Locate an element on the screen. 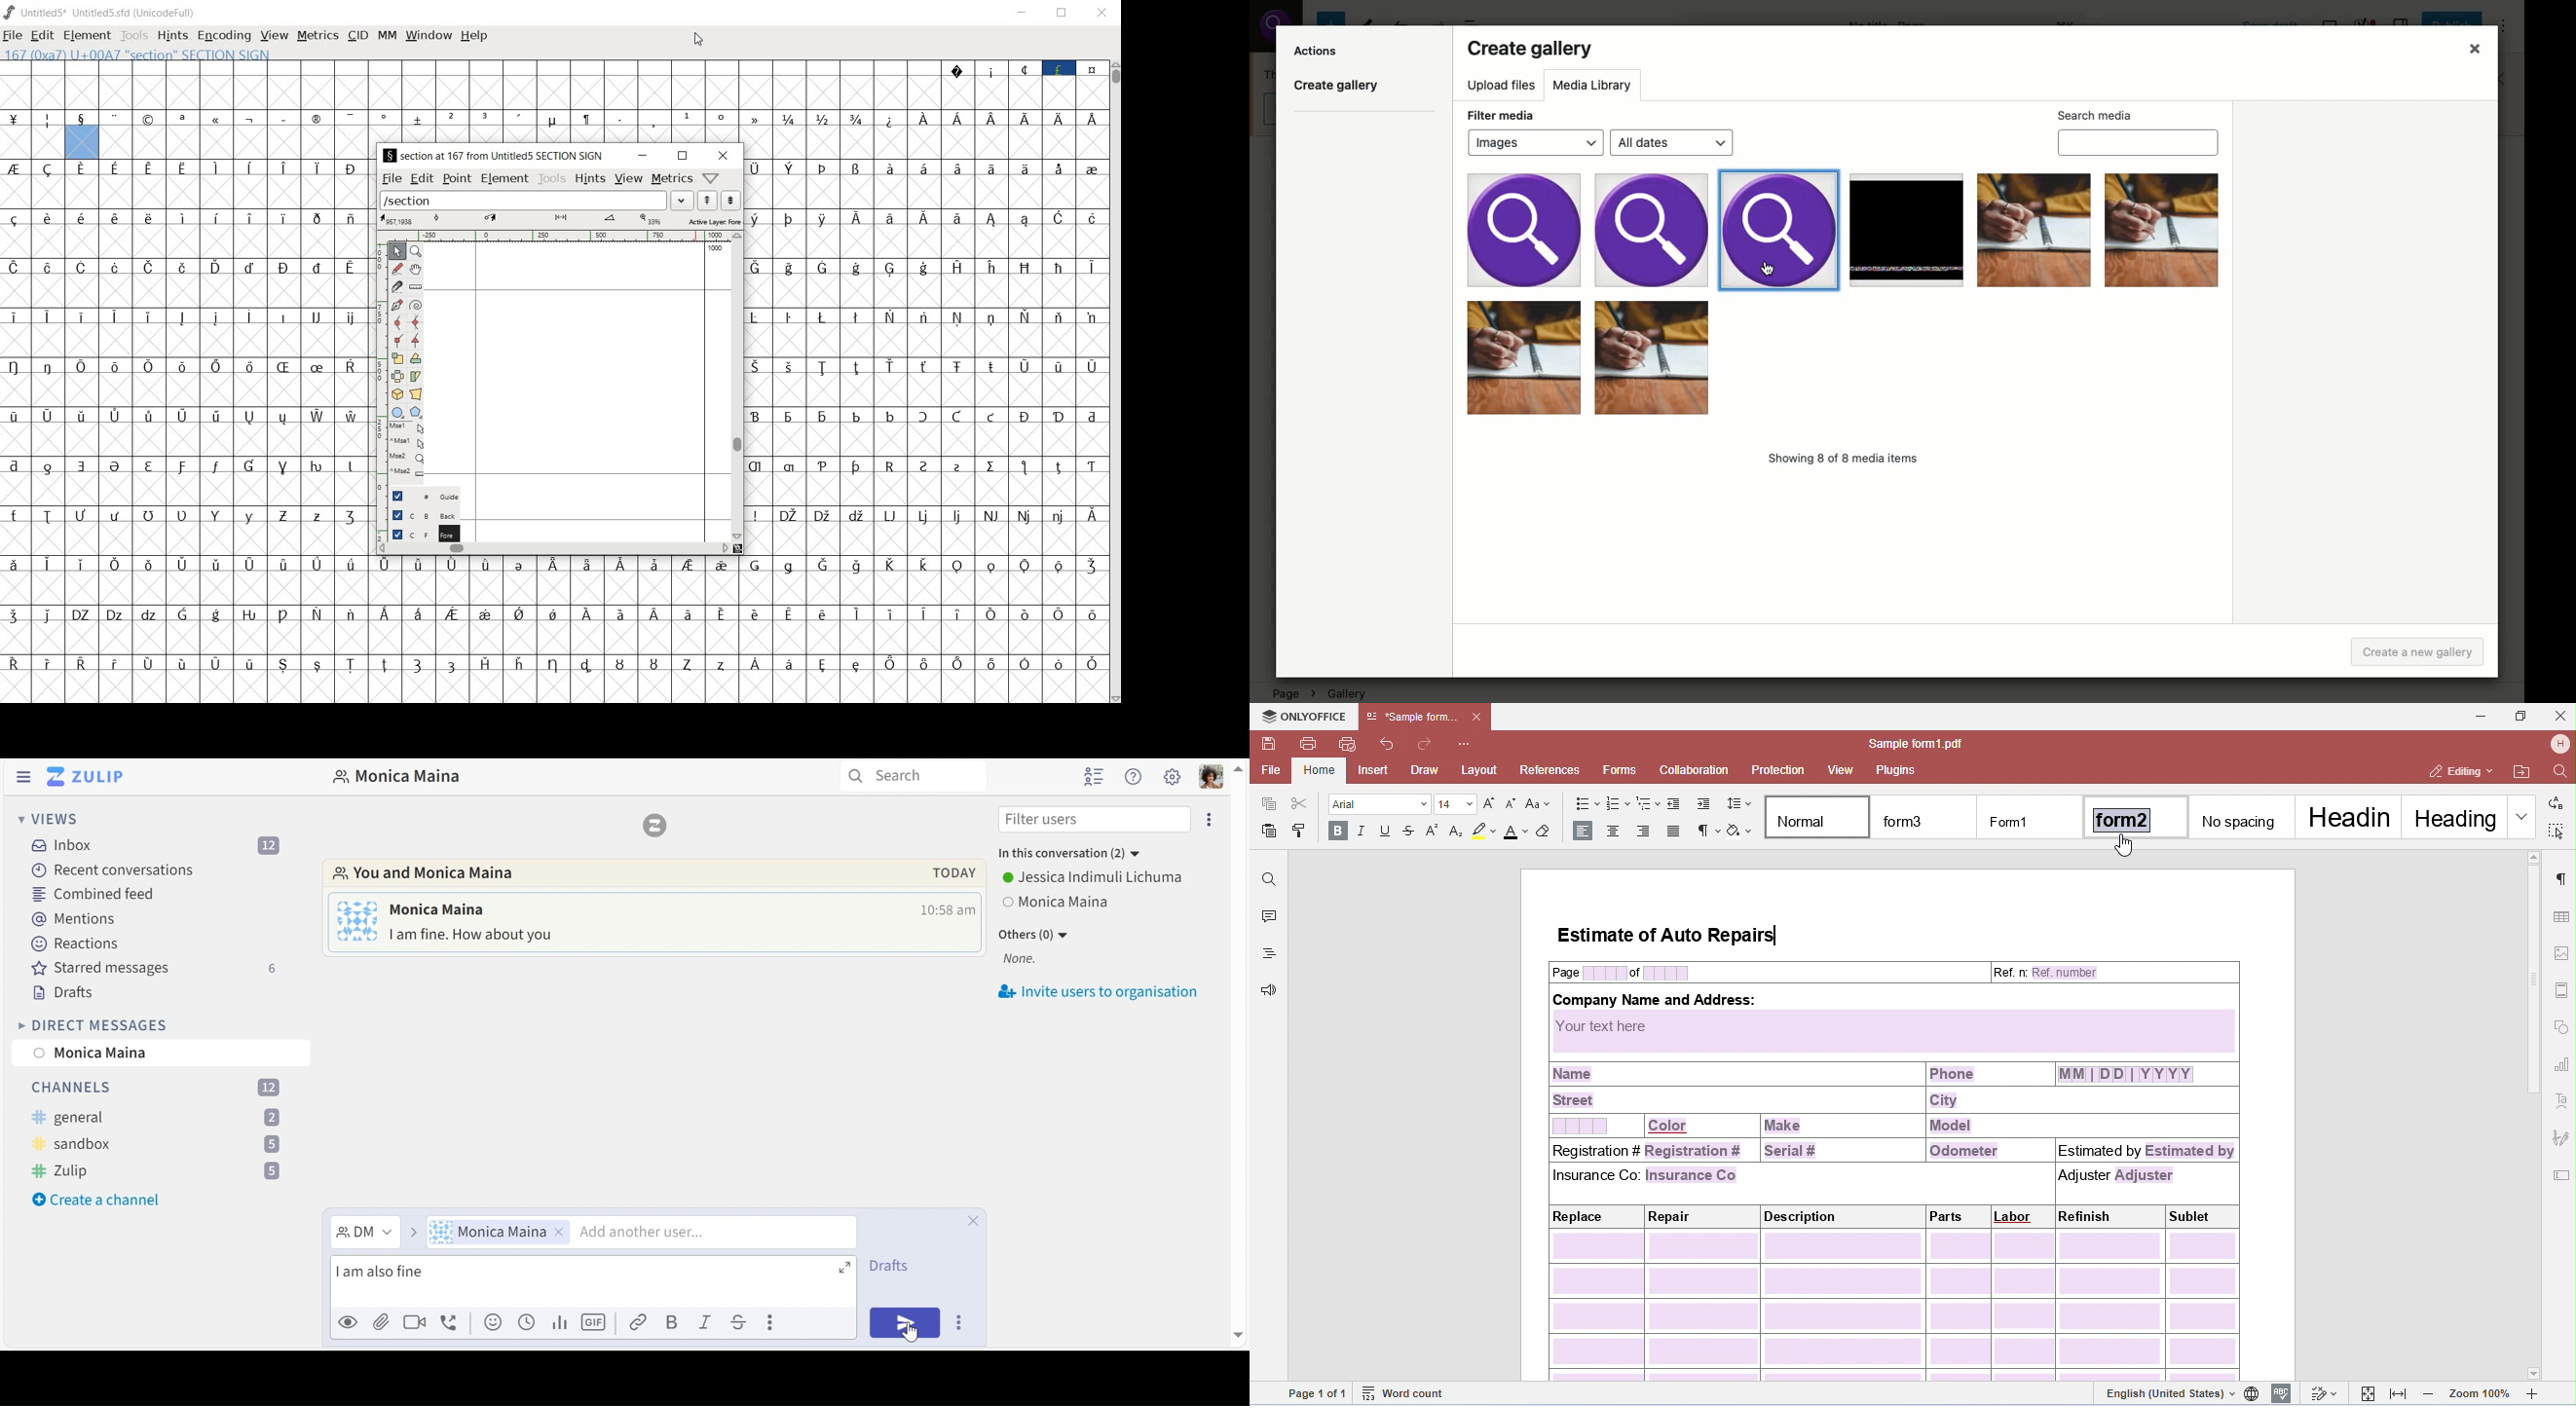 Image resolution: width=2576 pixels, height=1428 pixels. Starred messages is located at coordinates (152, 967).